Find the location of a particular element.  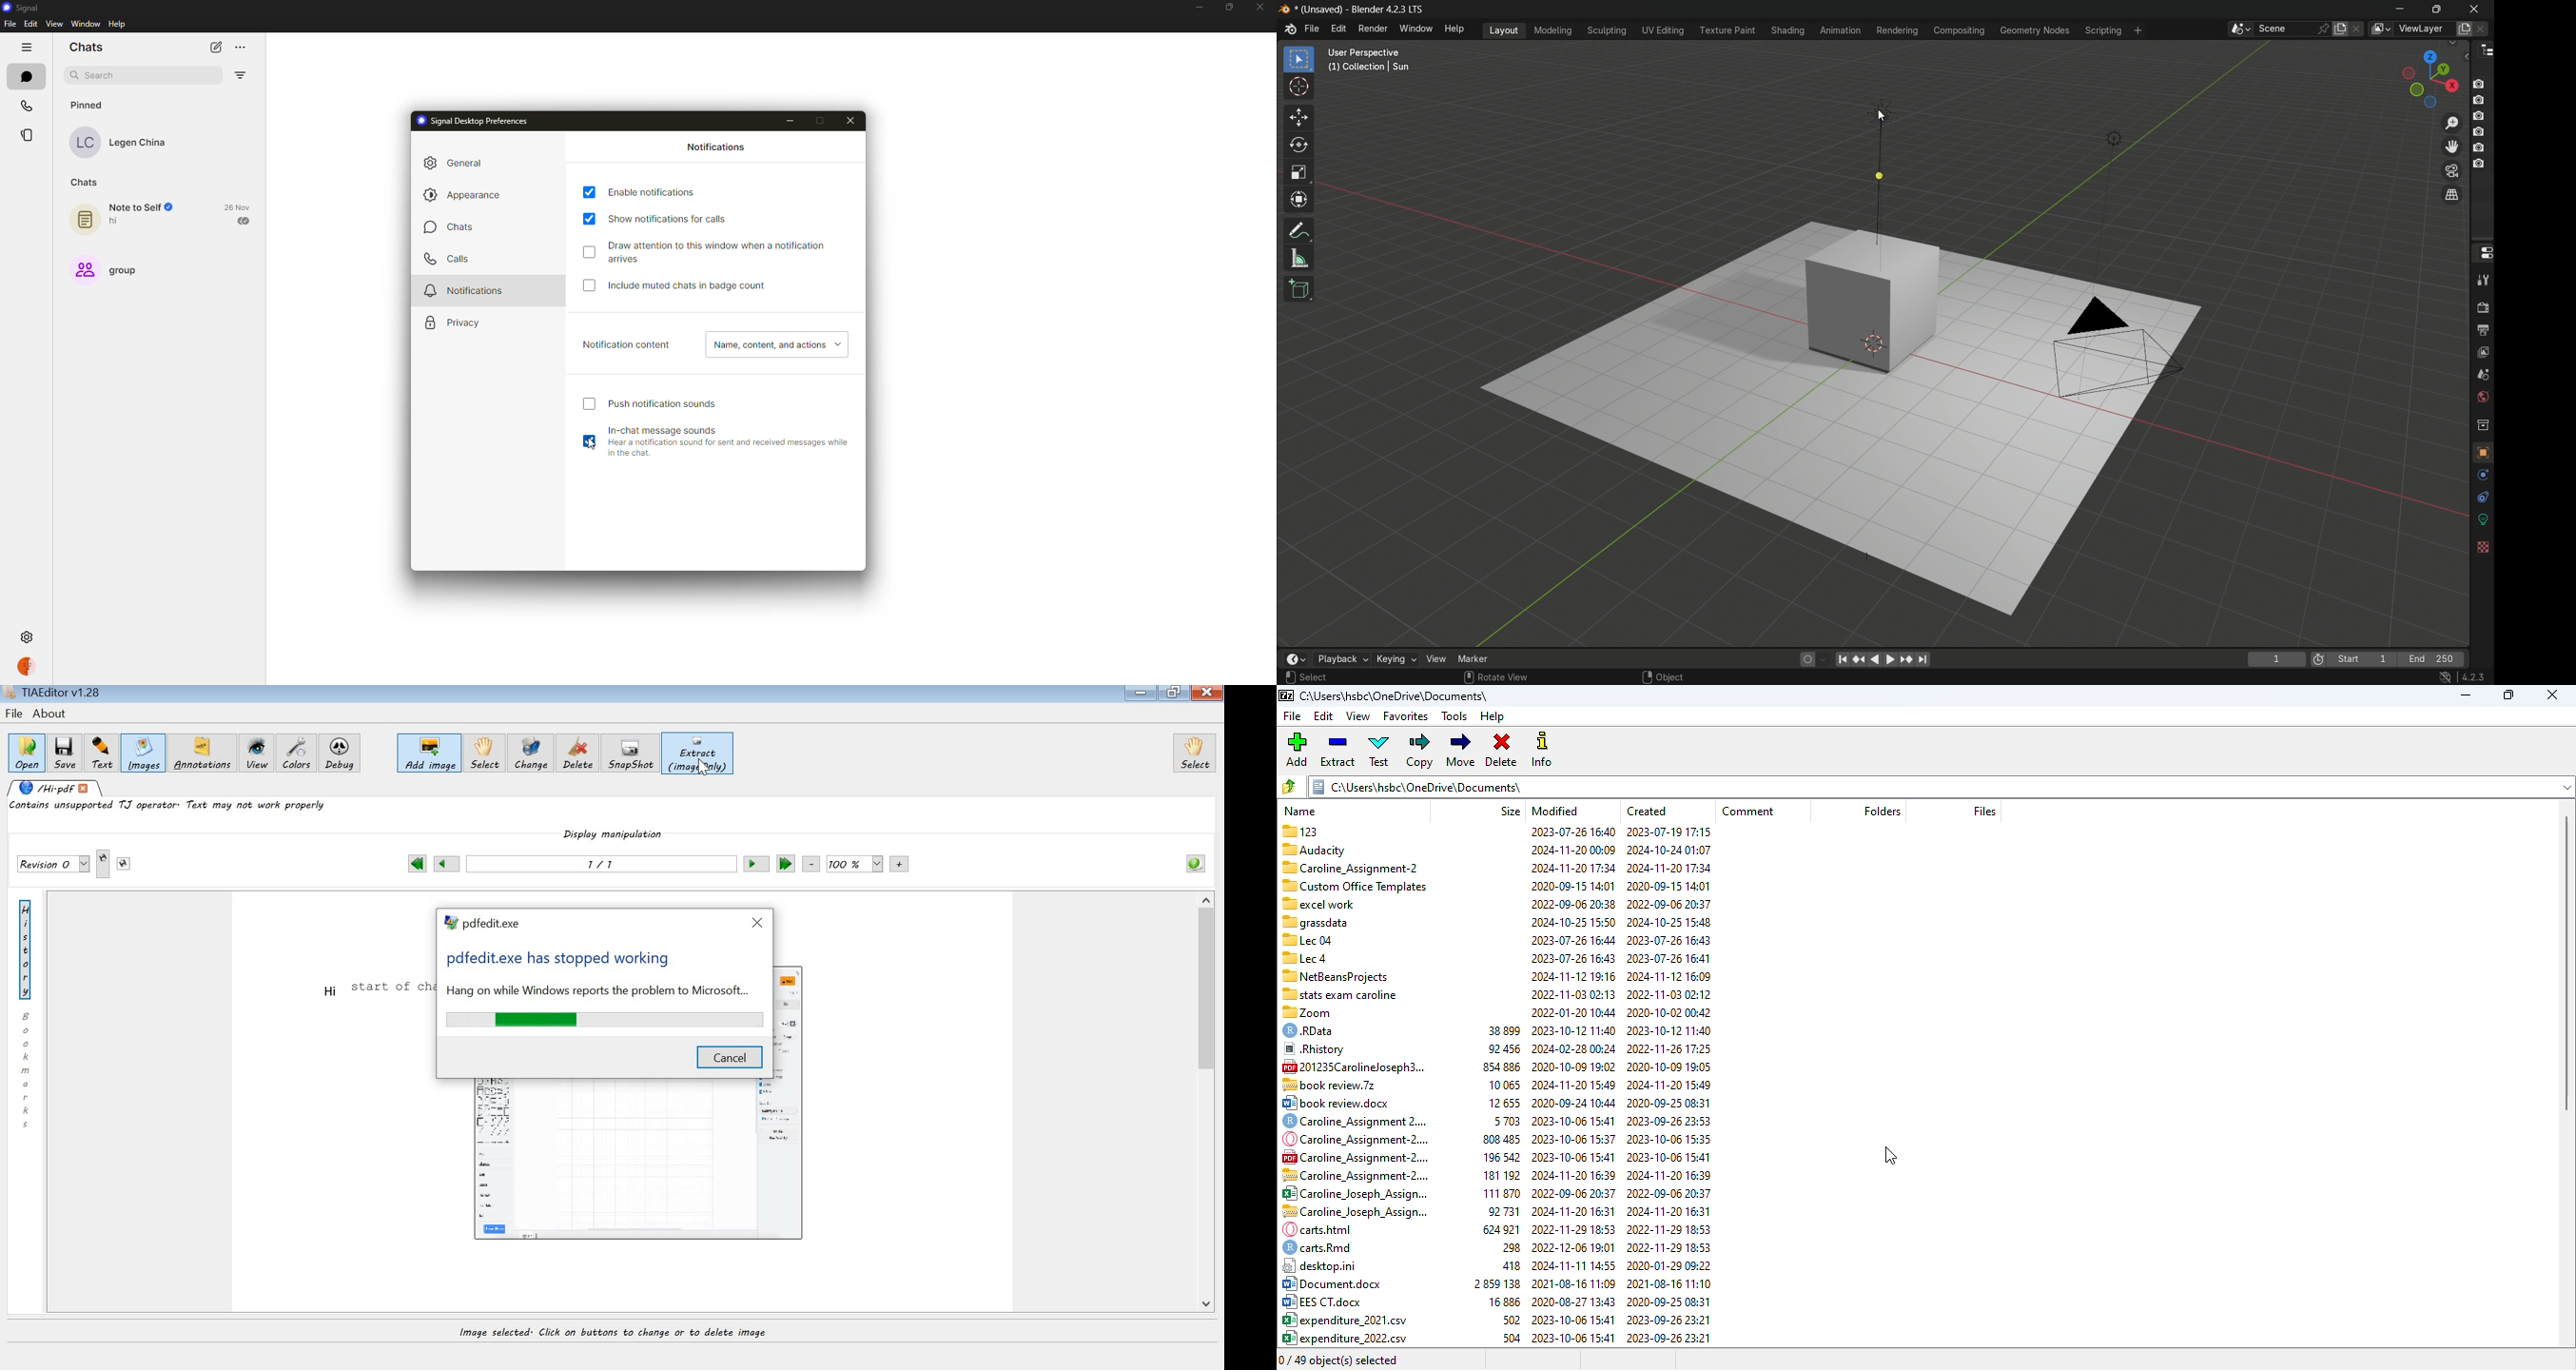

enabled is located at coordinates (588, 191).